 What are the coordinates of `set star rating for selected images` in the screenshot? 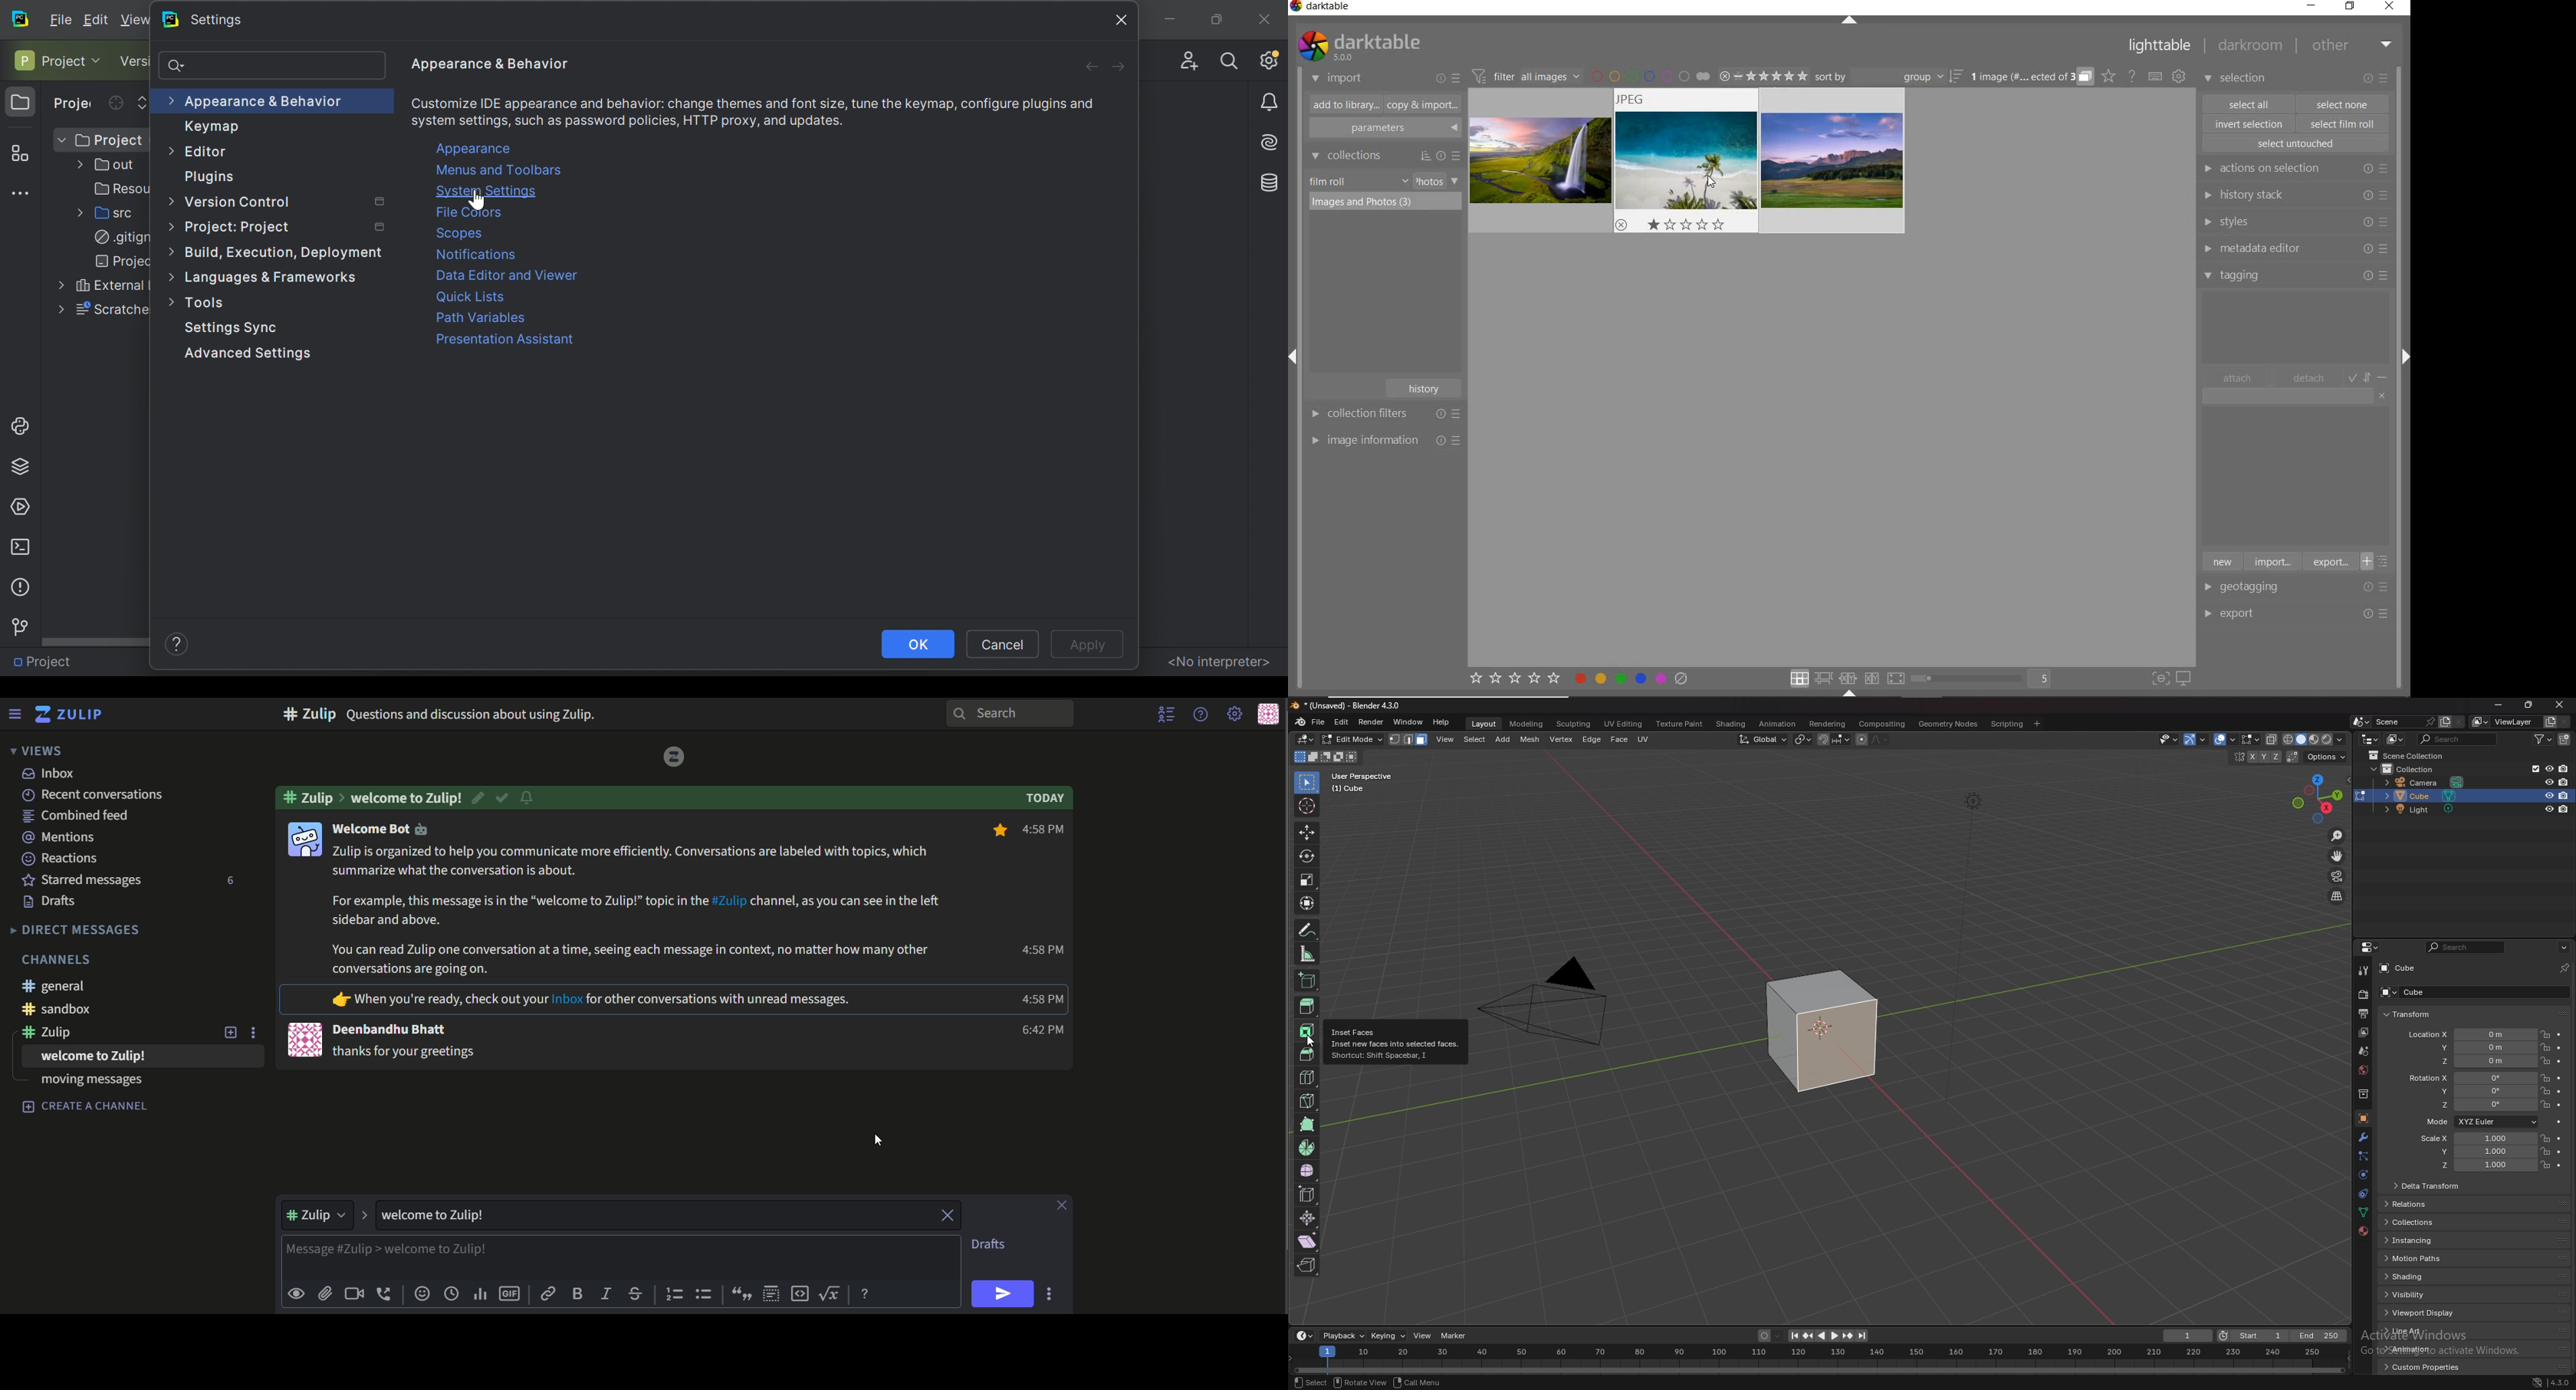 It's located at (1514, 680).